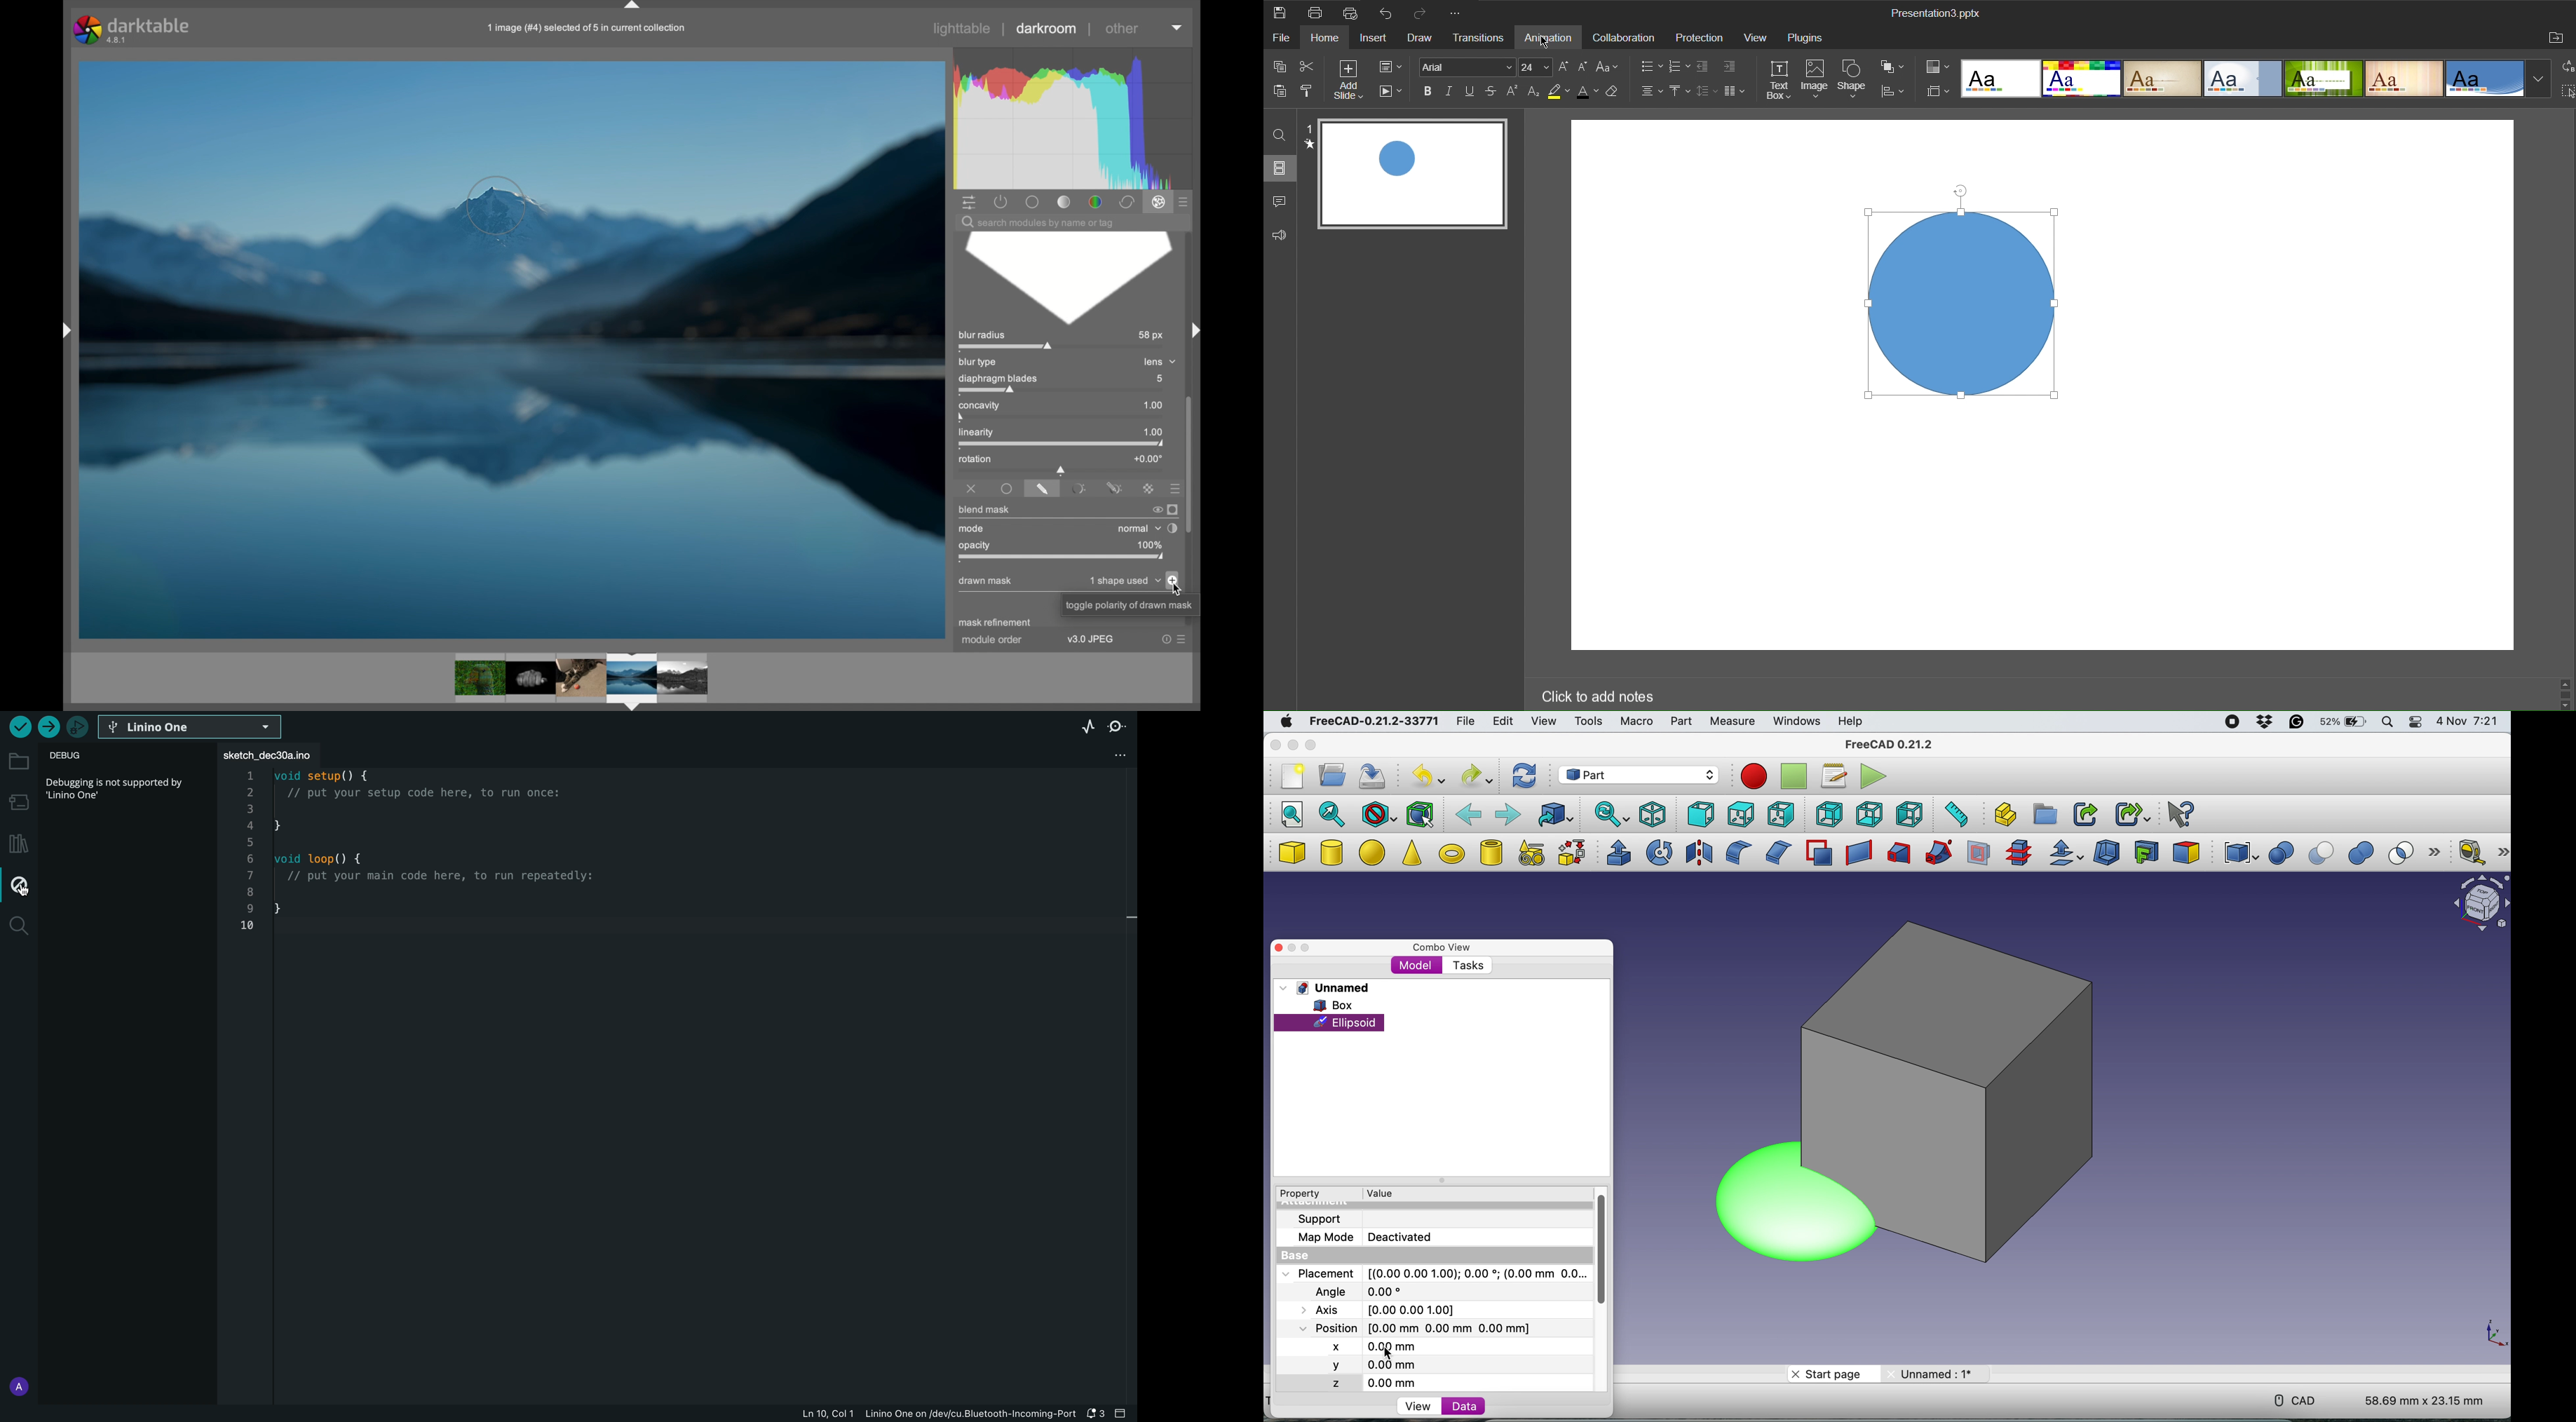 The width and height of the screenshot is (2576, 1428). I want to click on part, so click(1681, 723).